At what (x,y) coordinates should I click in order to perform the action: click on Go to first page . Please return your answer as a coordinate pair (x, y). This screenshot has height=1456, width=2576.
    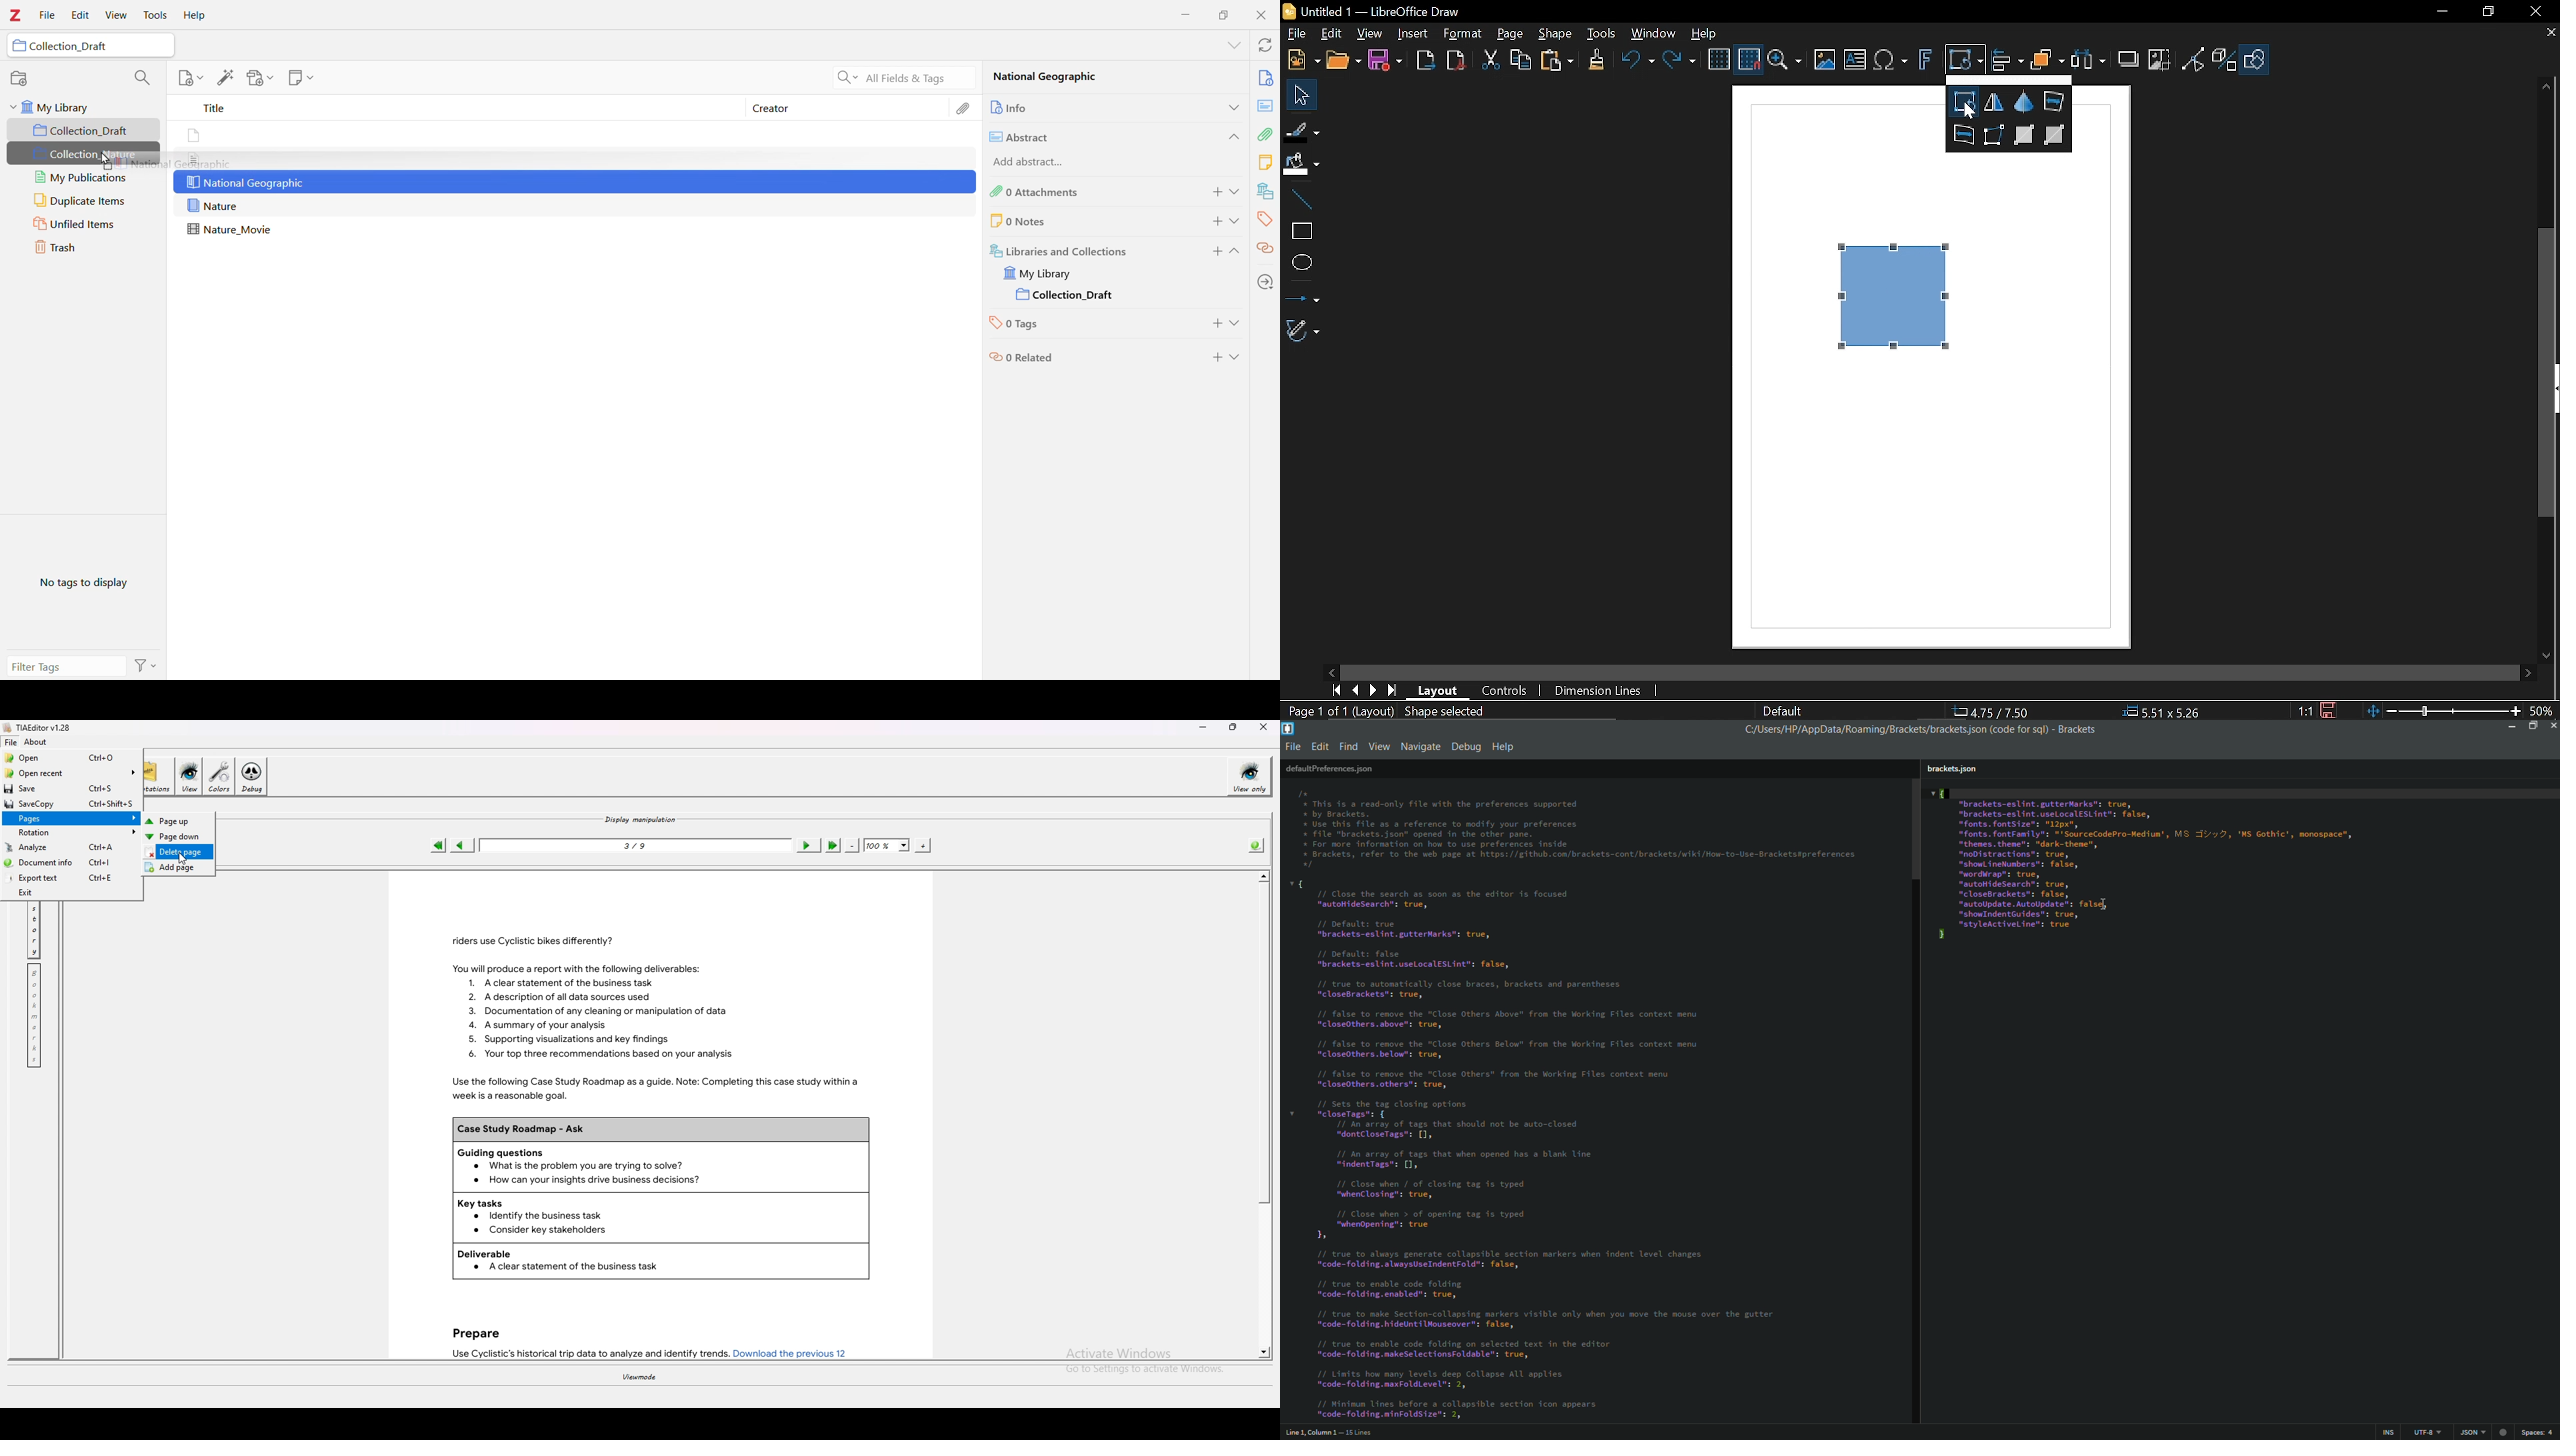
    Looking at the image, I should click on (1336, 691).